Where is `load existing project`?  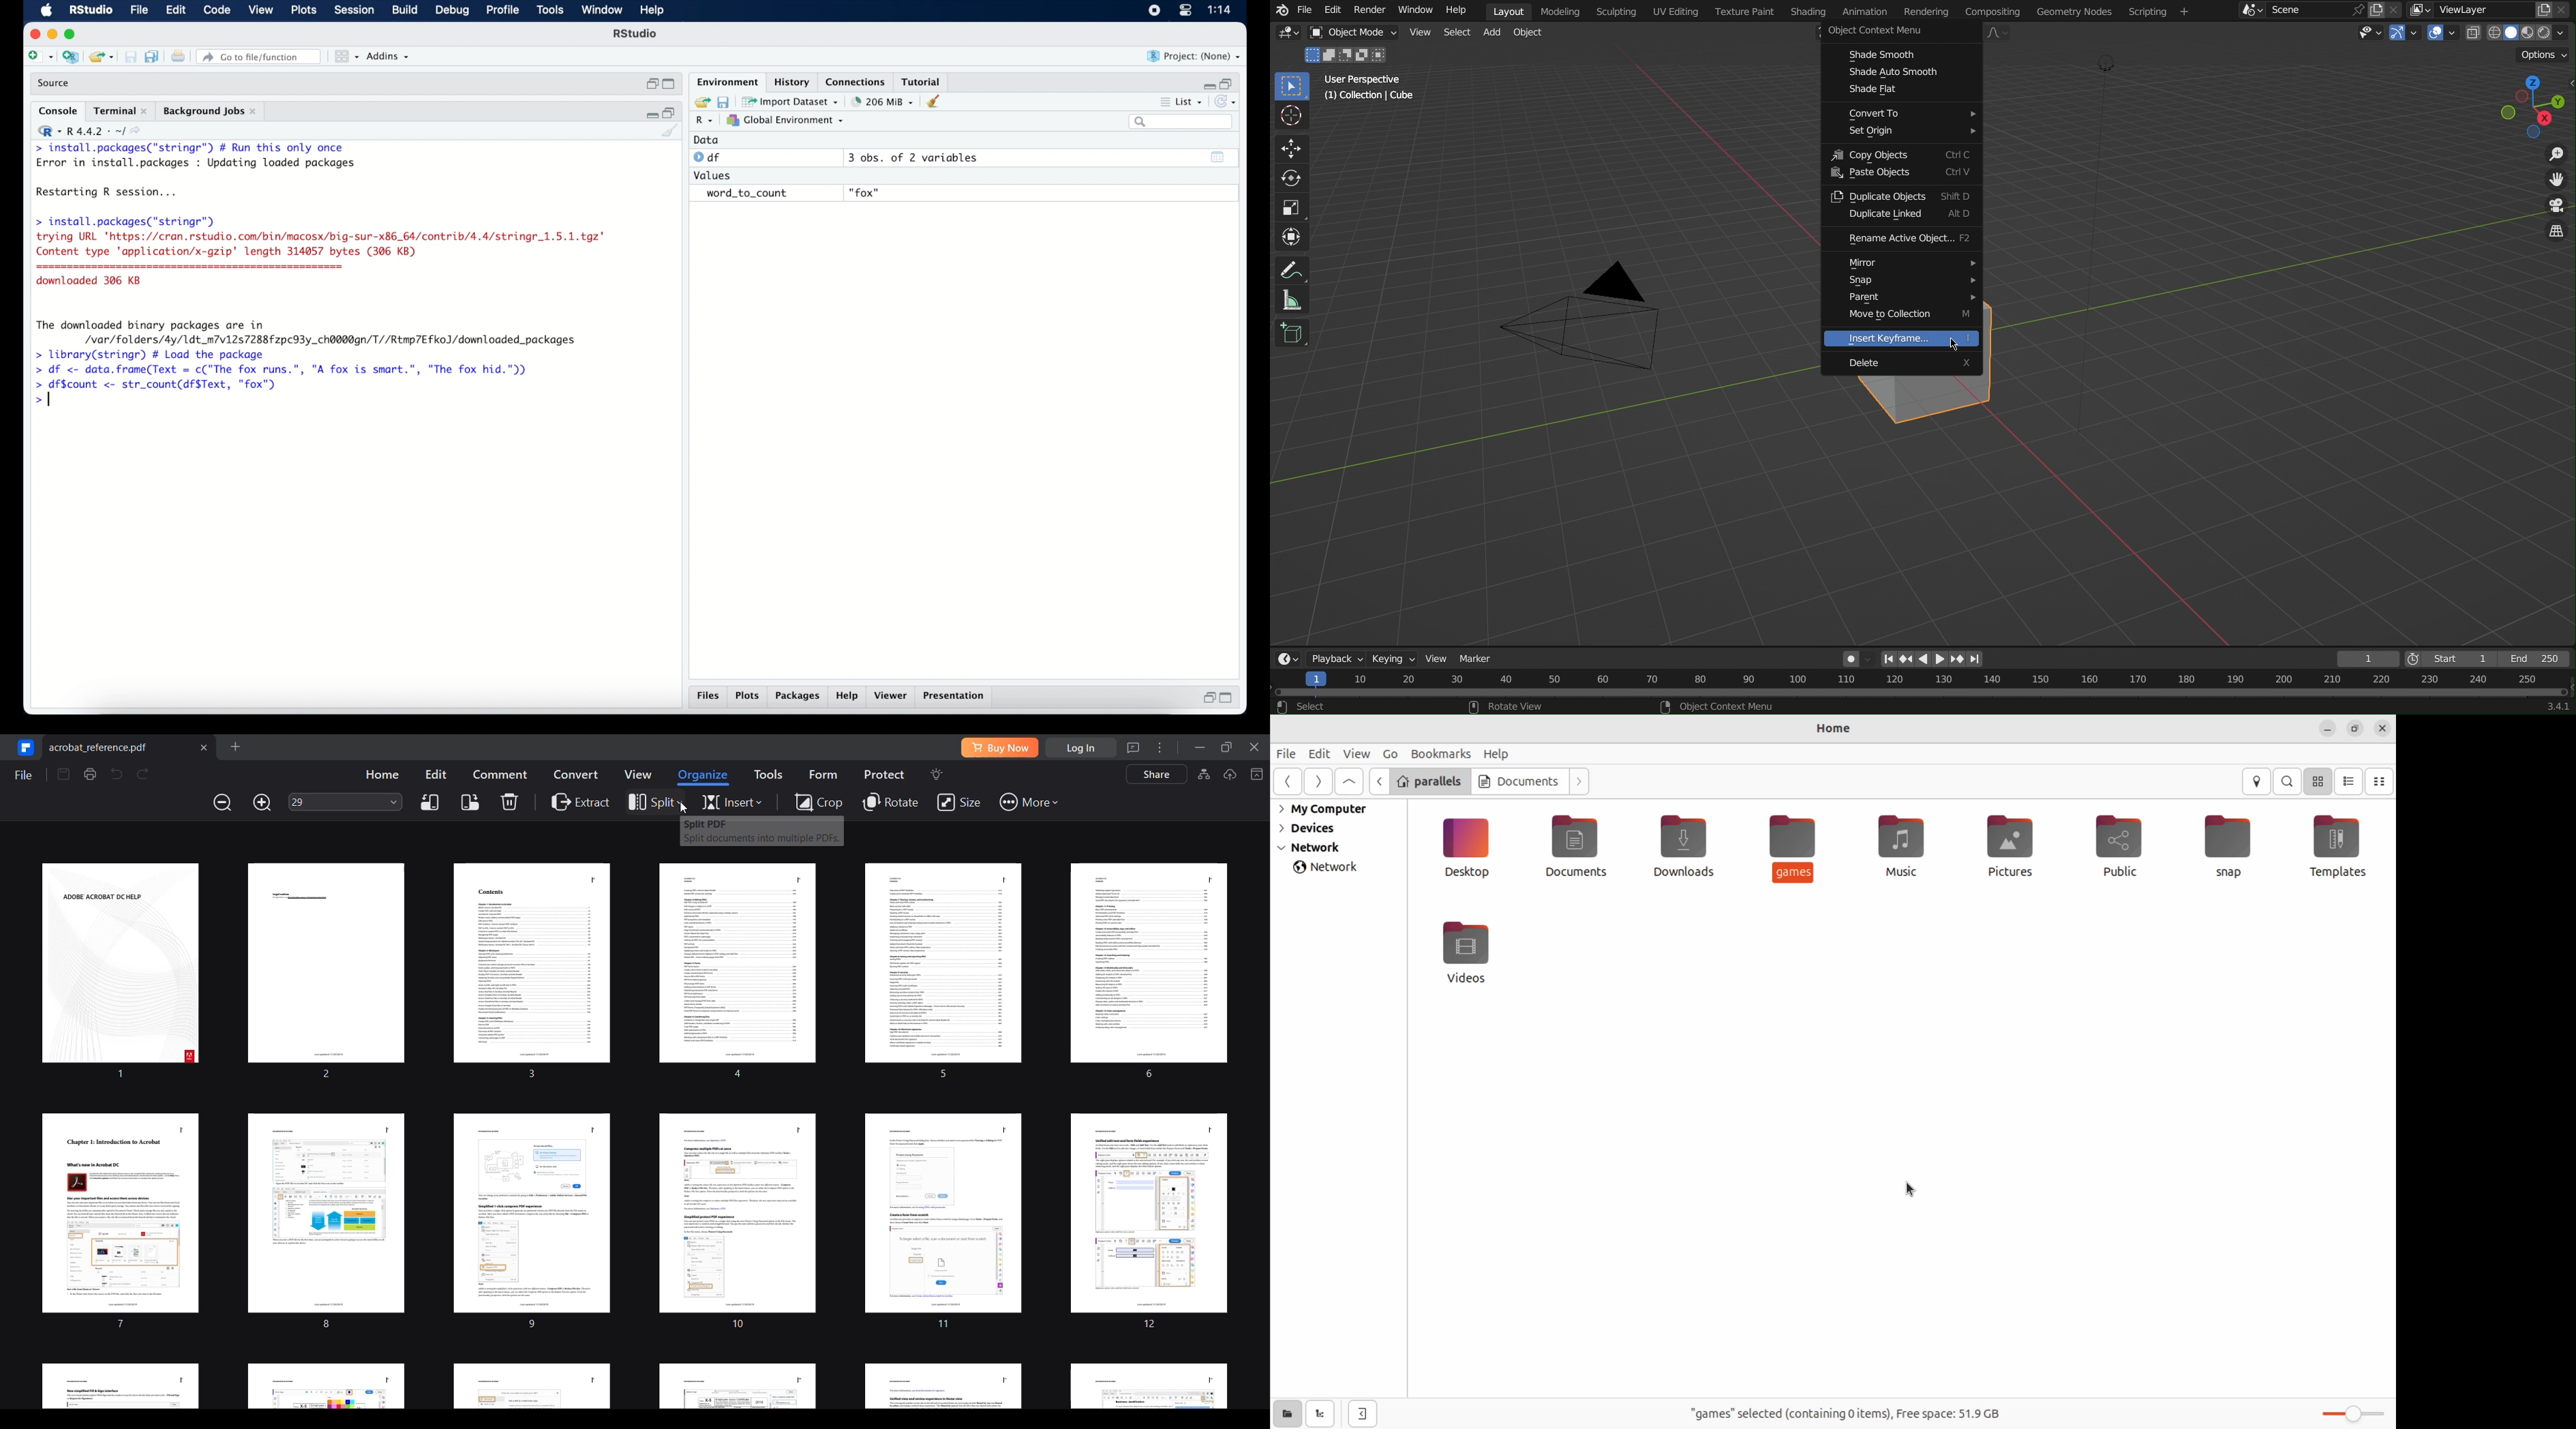 load existing project is located at coordinates (104, 58).